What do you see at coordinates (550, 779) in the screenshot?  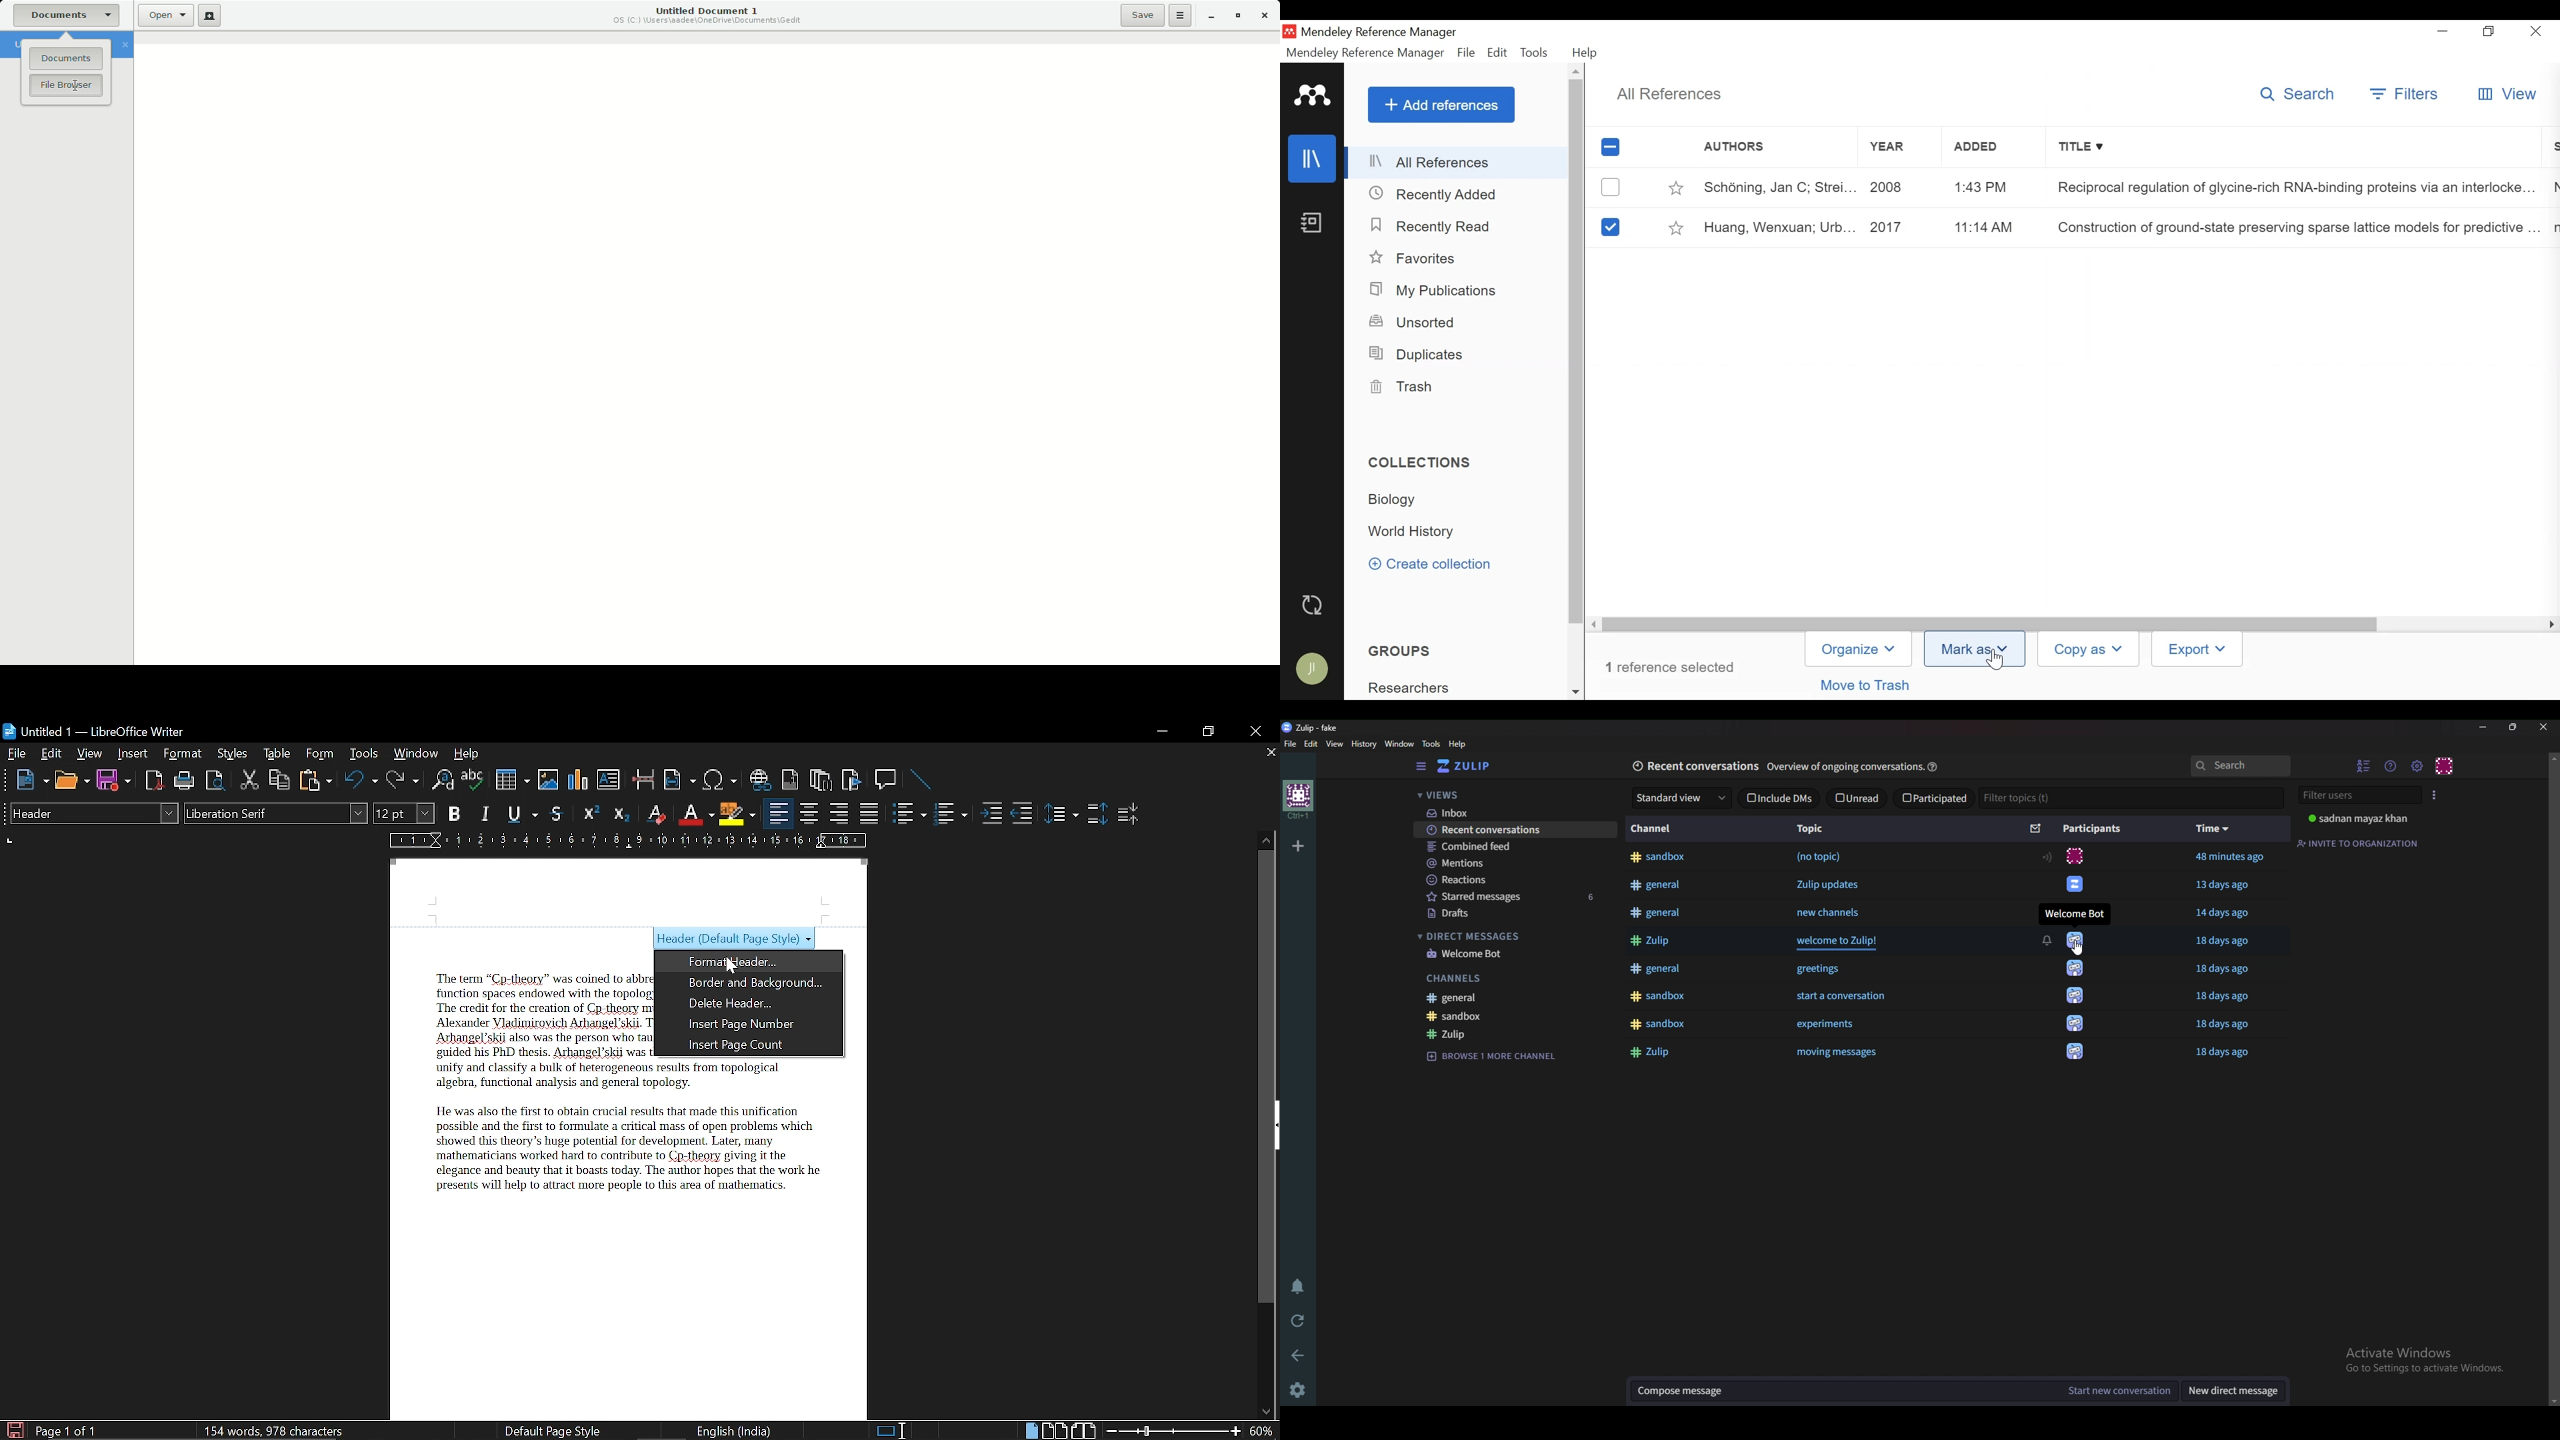 I see `Insert image` at bounding box center [550, 779].